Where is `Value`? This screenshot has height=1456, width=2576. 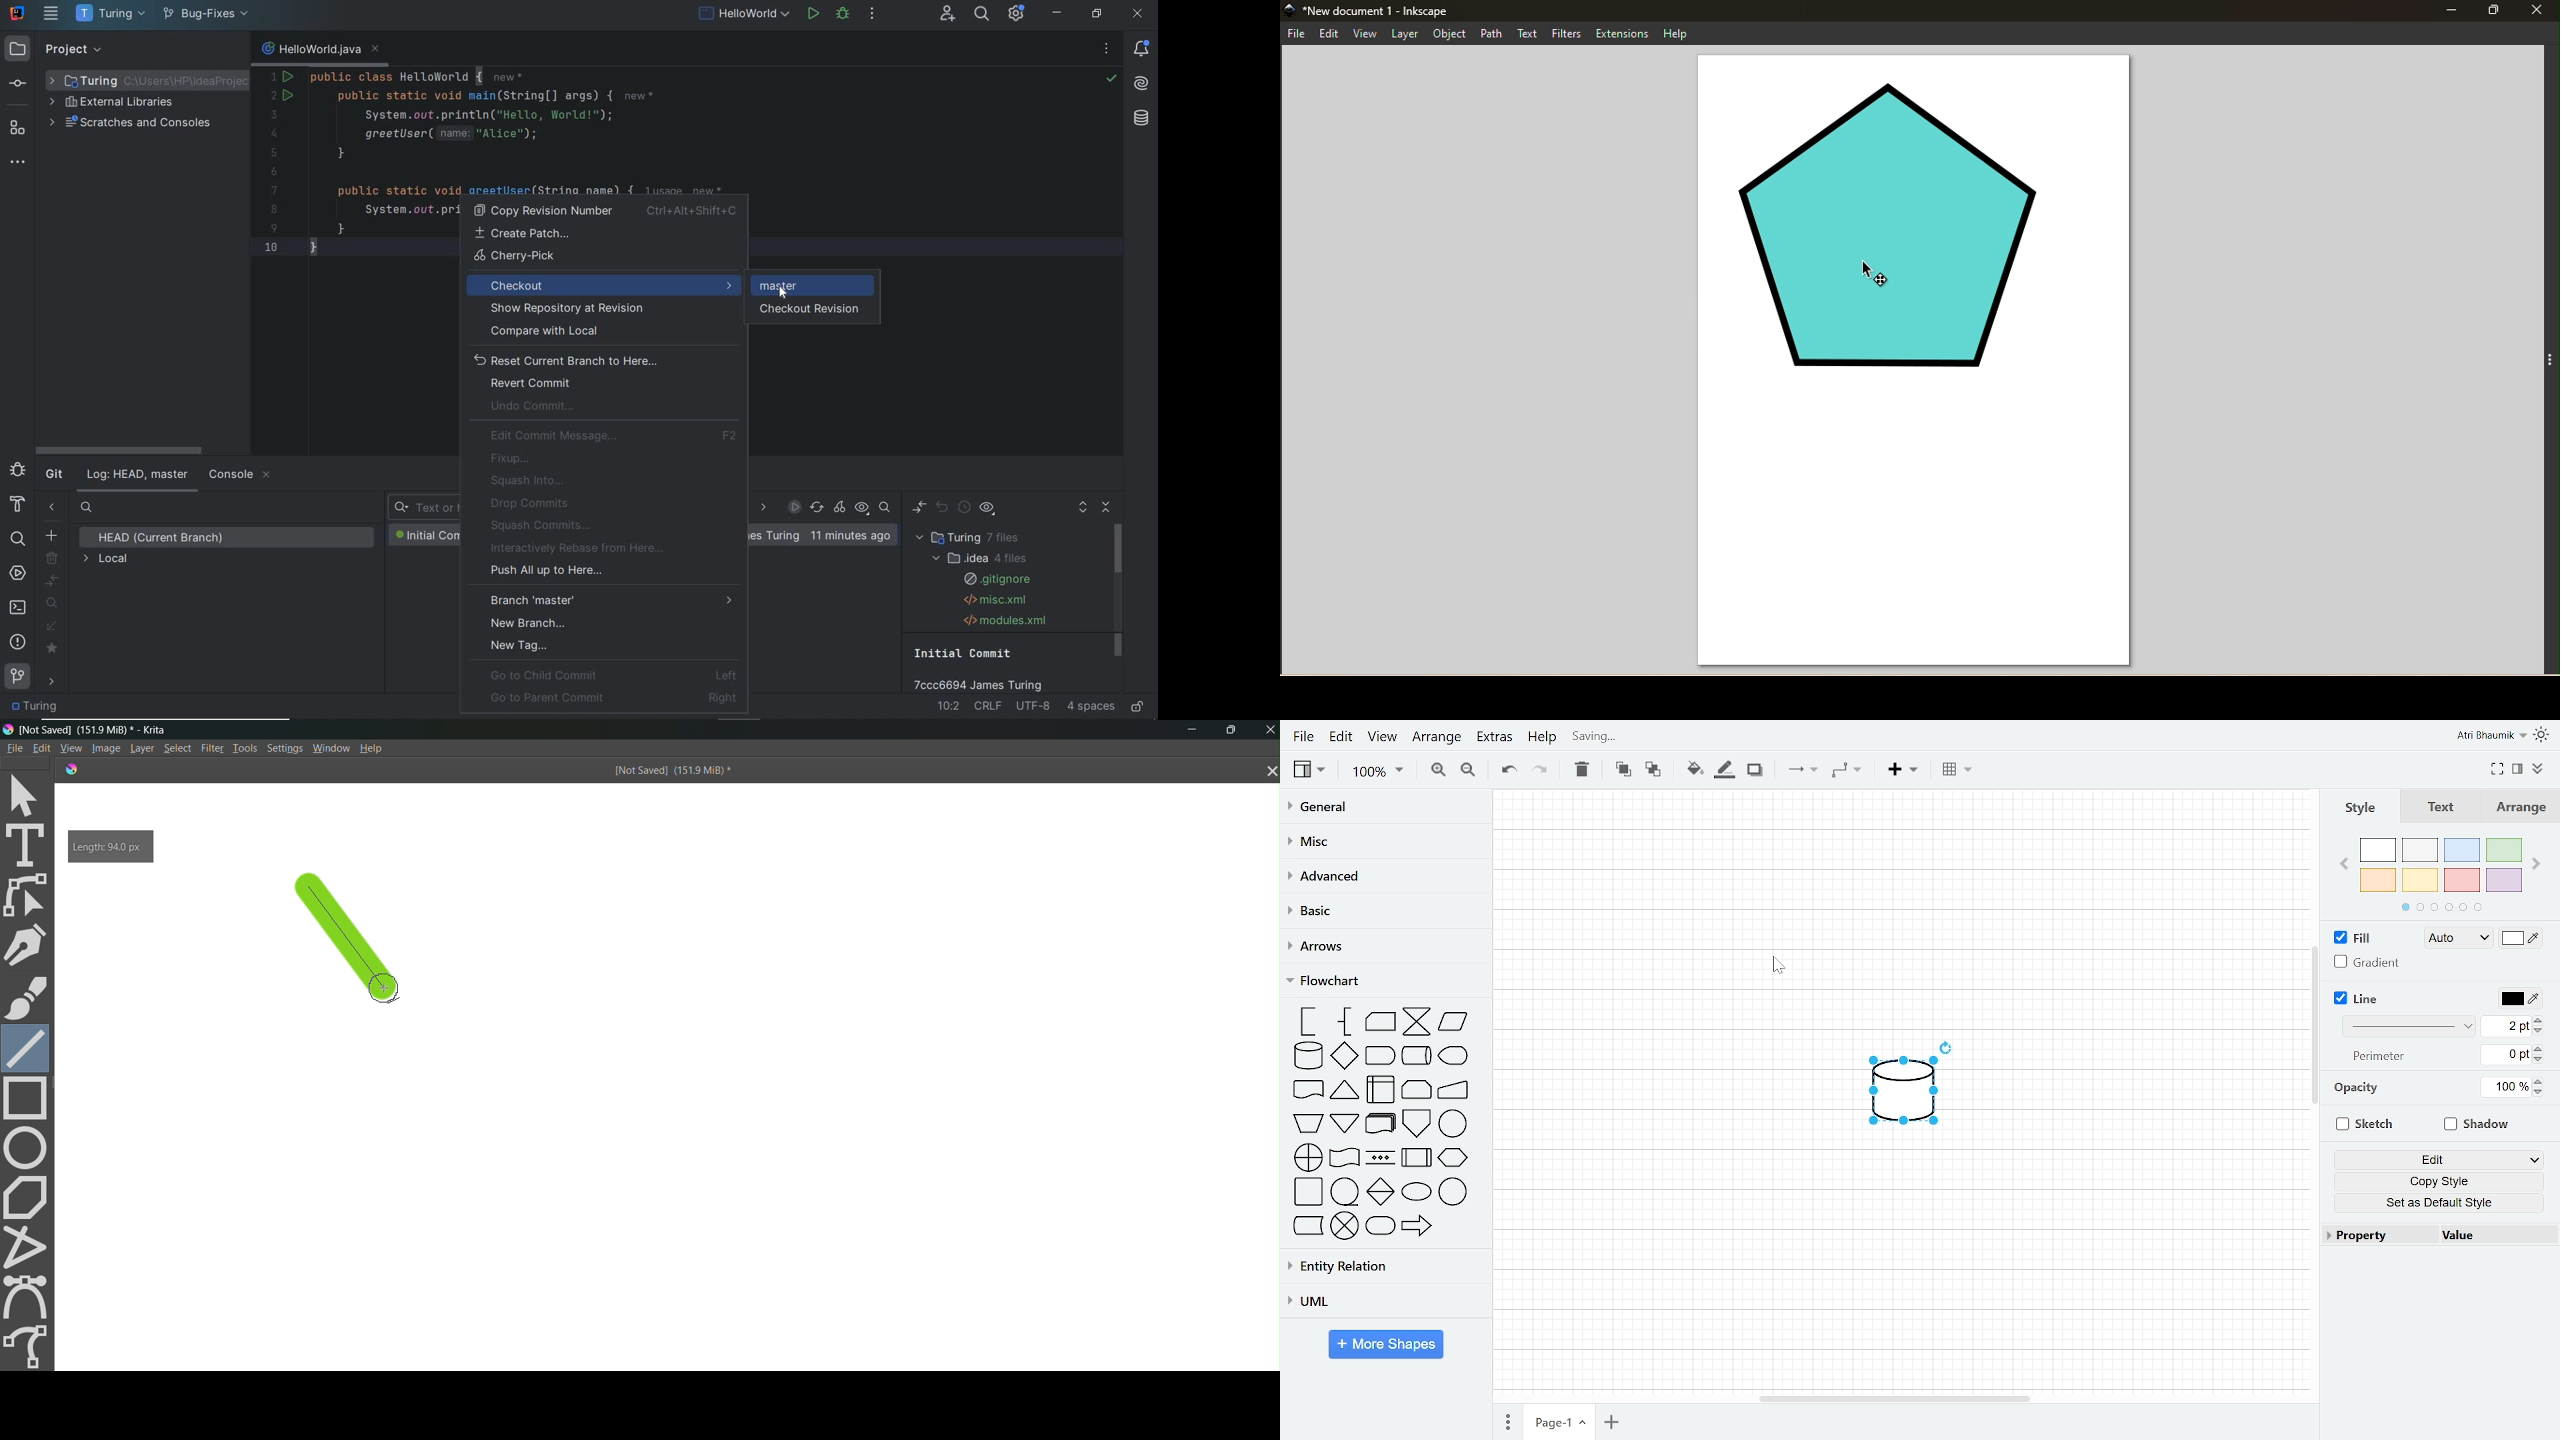 Value is located at coordinates (2499, 1234).